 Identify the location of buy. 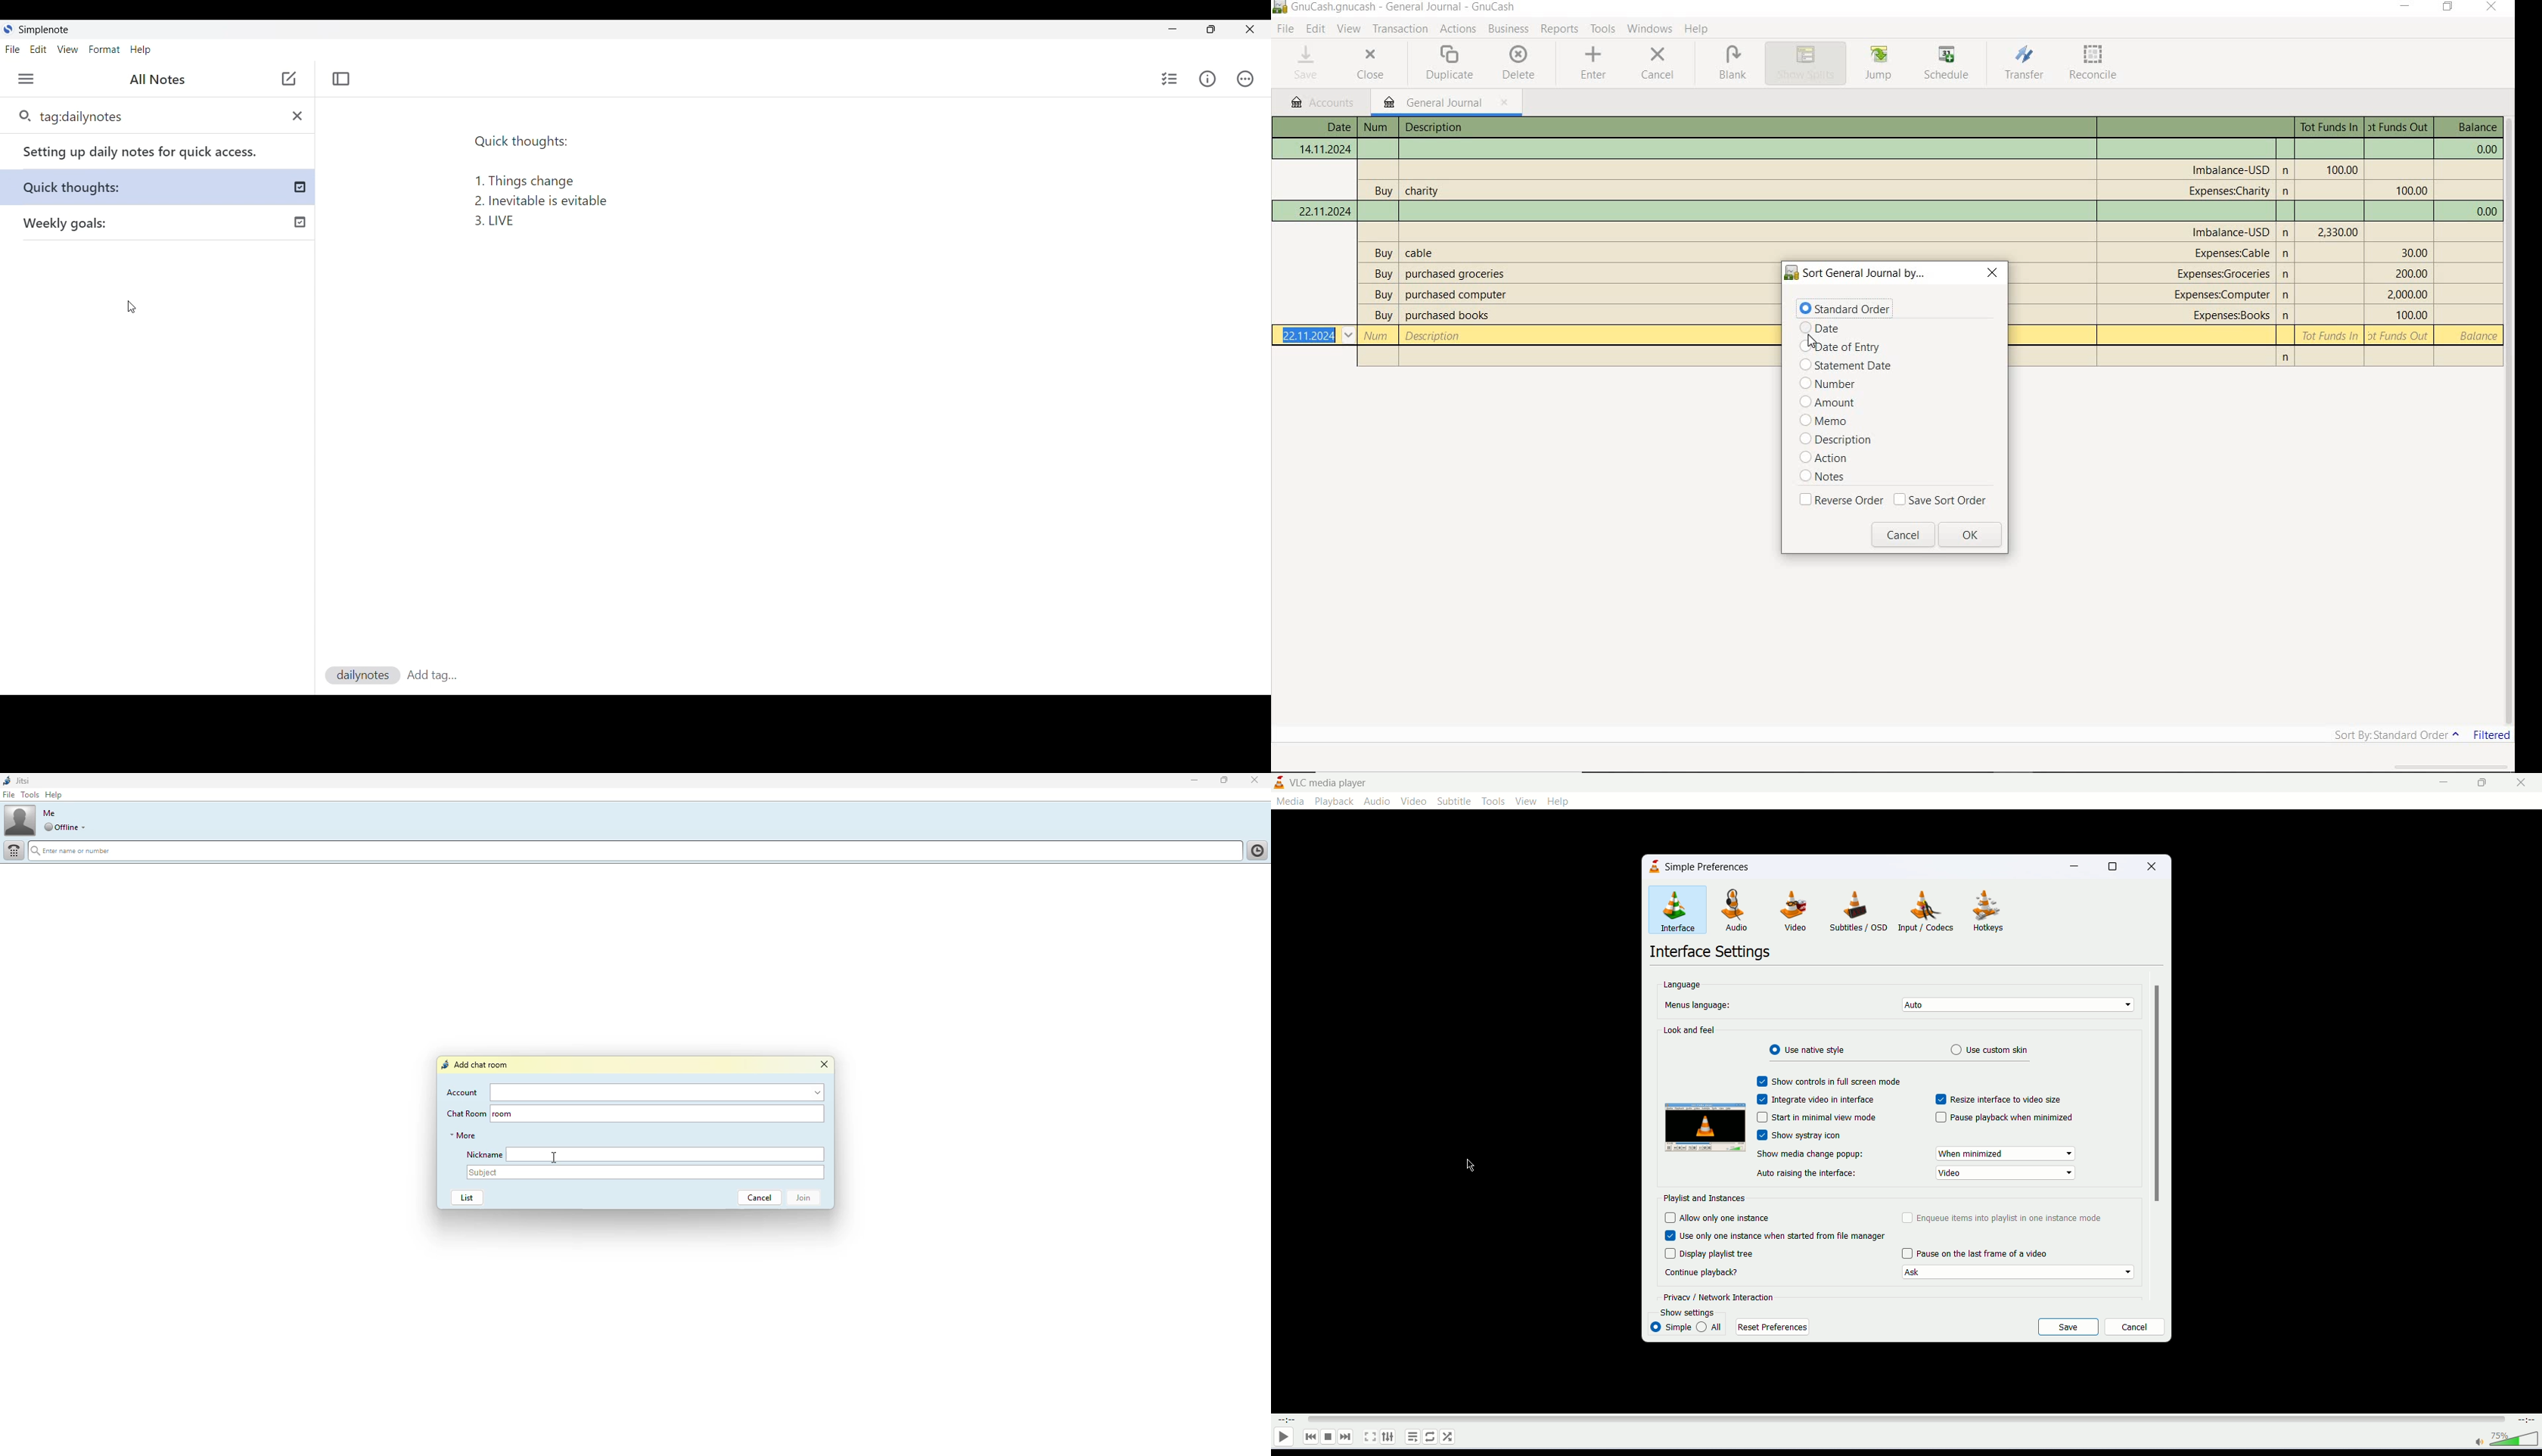
(1381, 191).